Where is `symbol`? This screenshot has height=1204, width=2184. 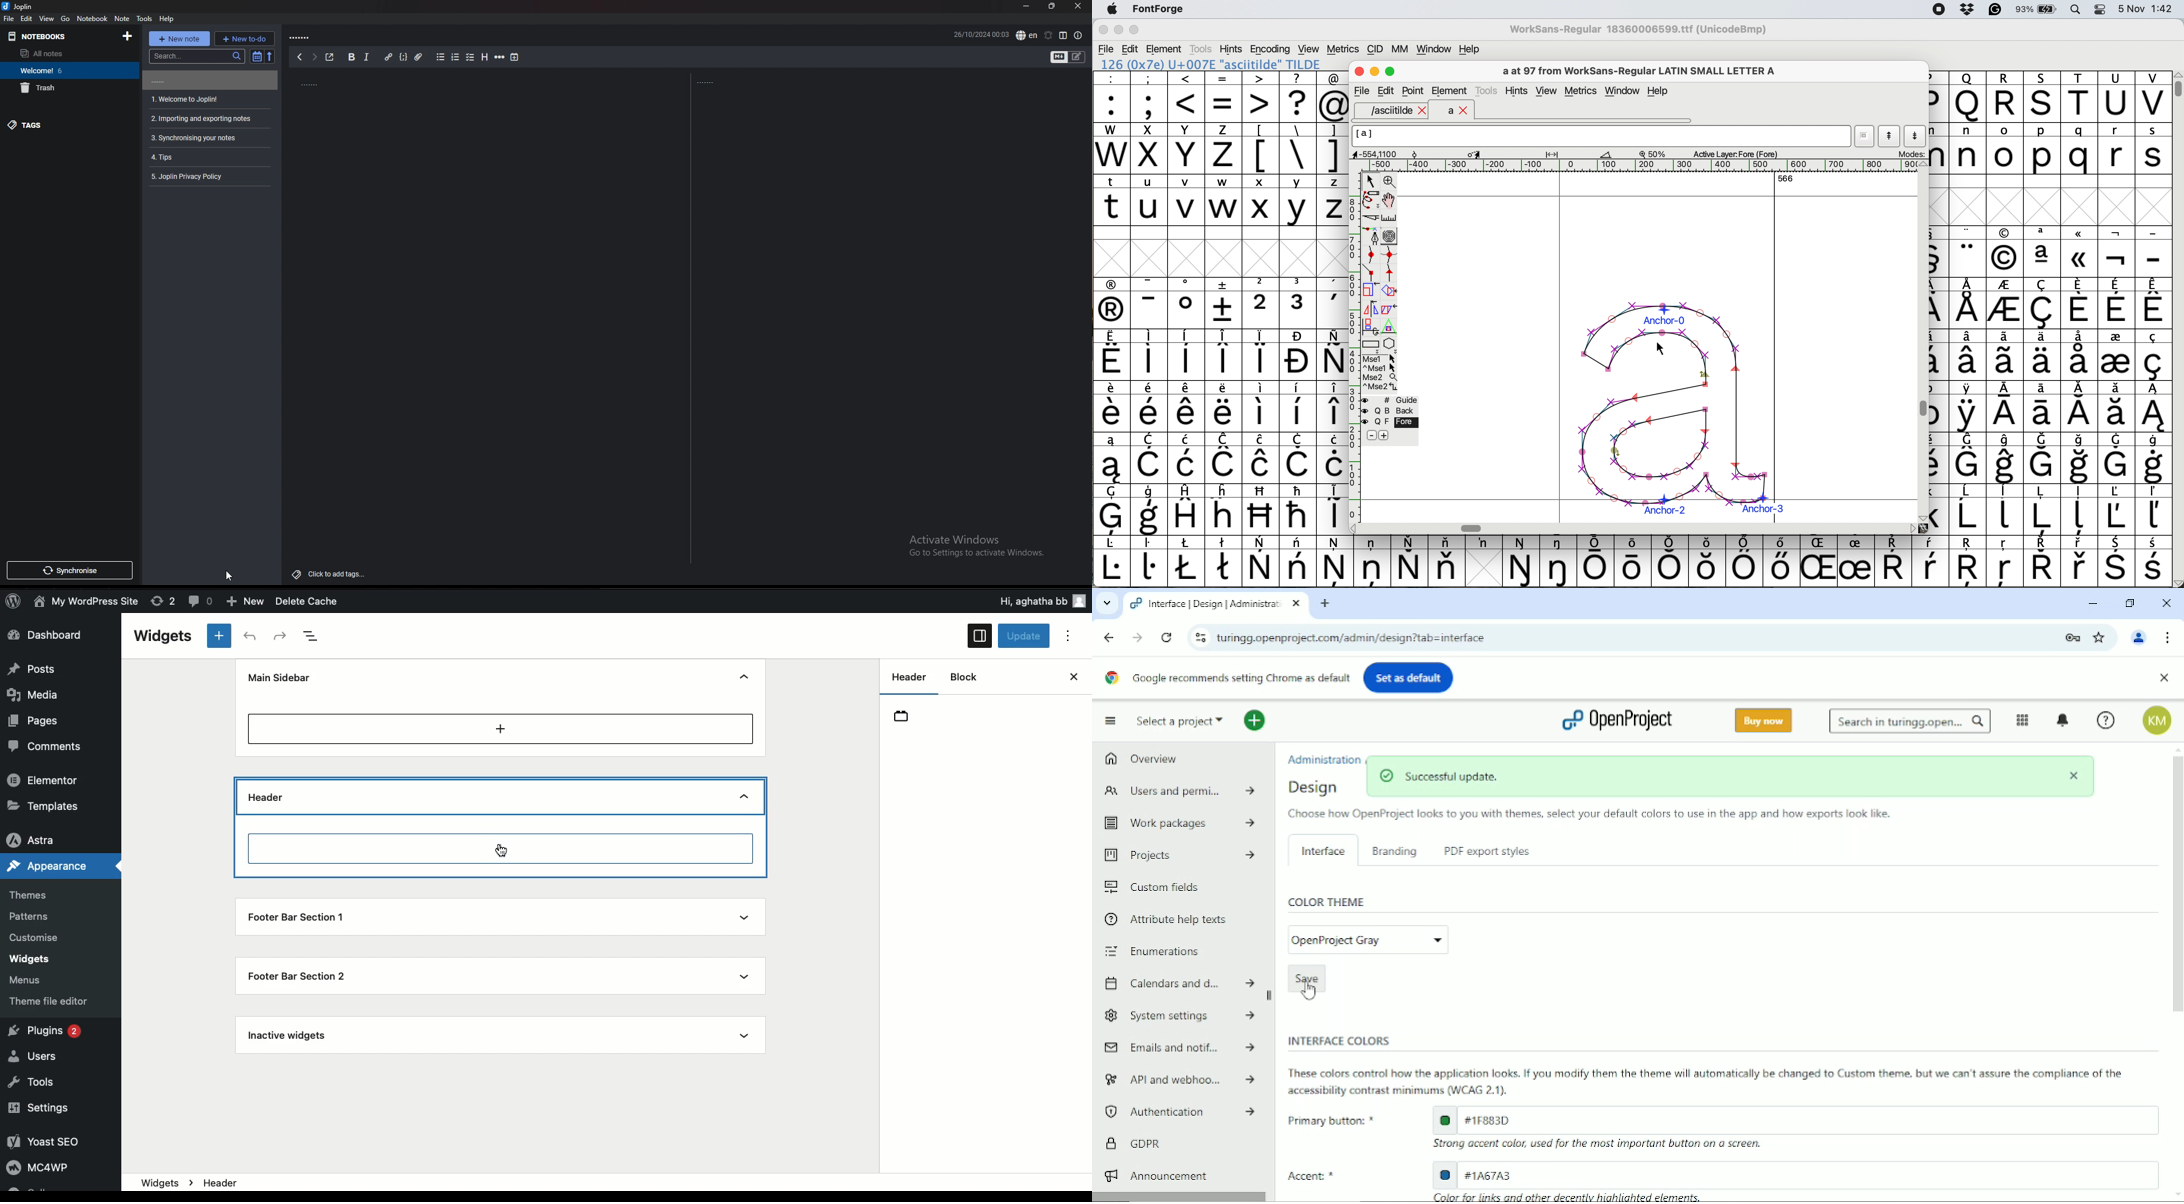 symbol is located at coordinates (2044, 304).